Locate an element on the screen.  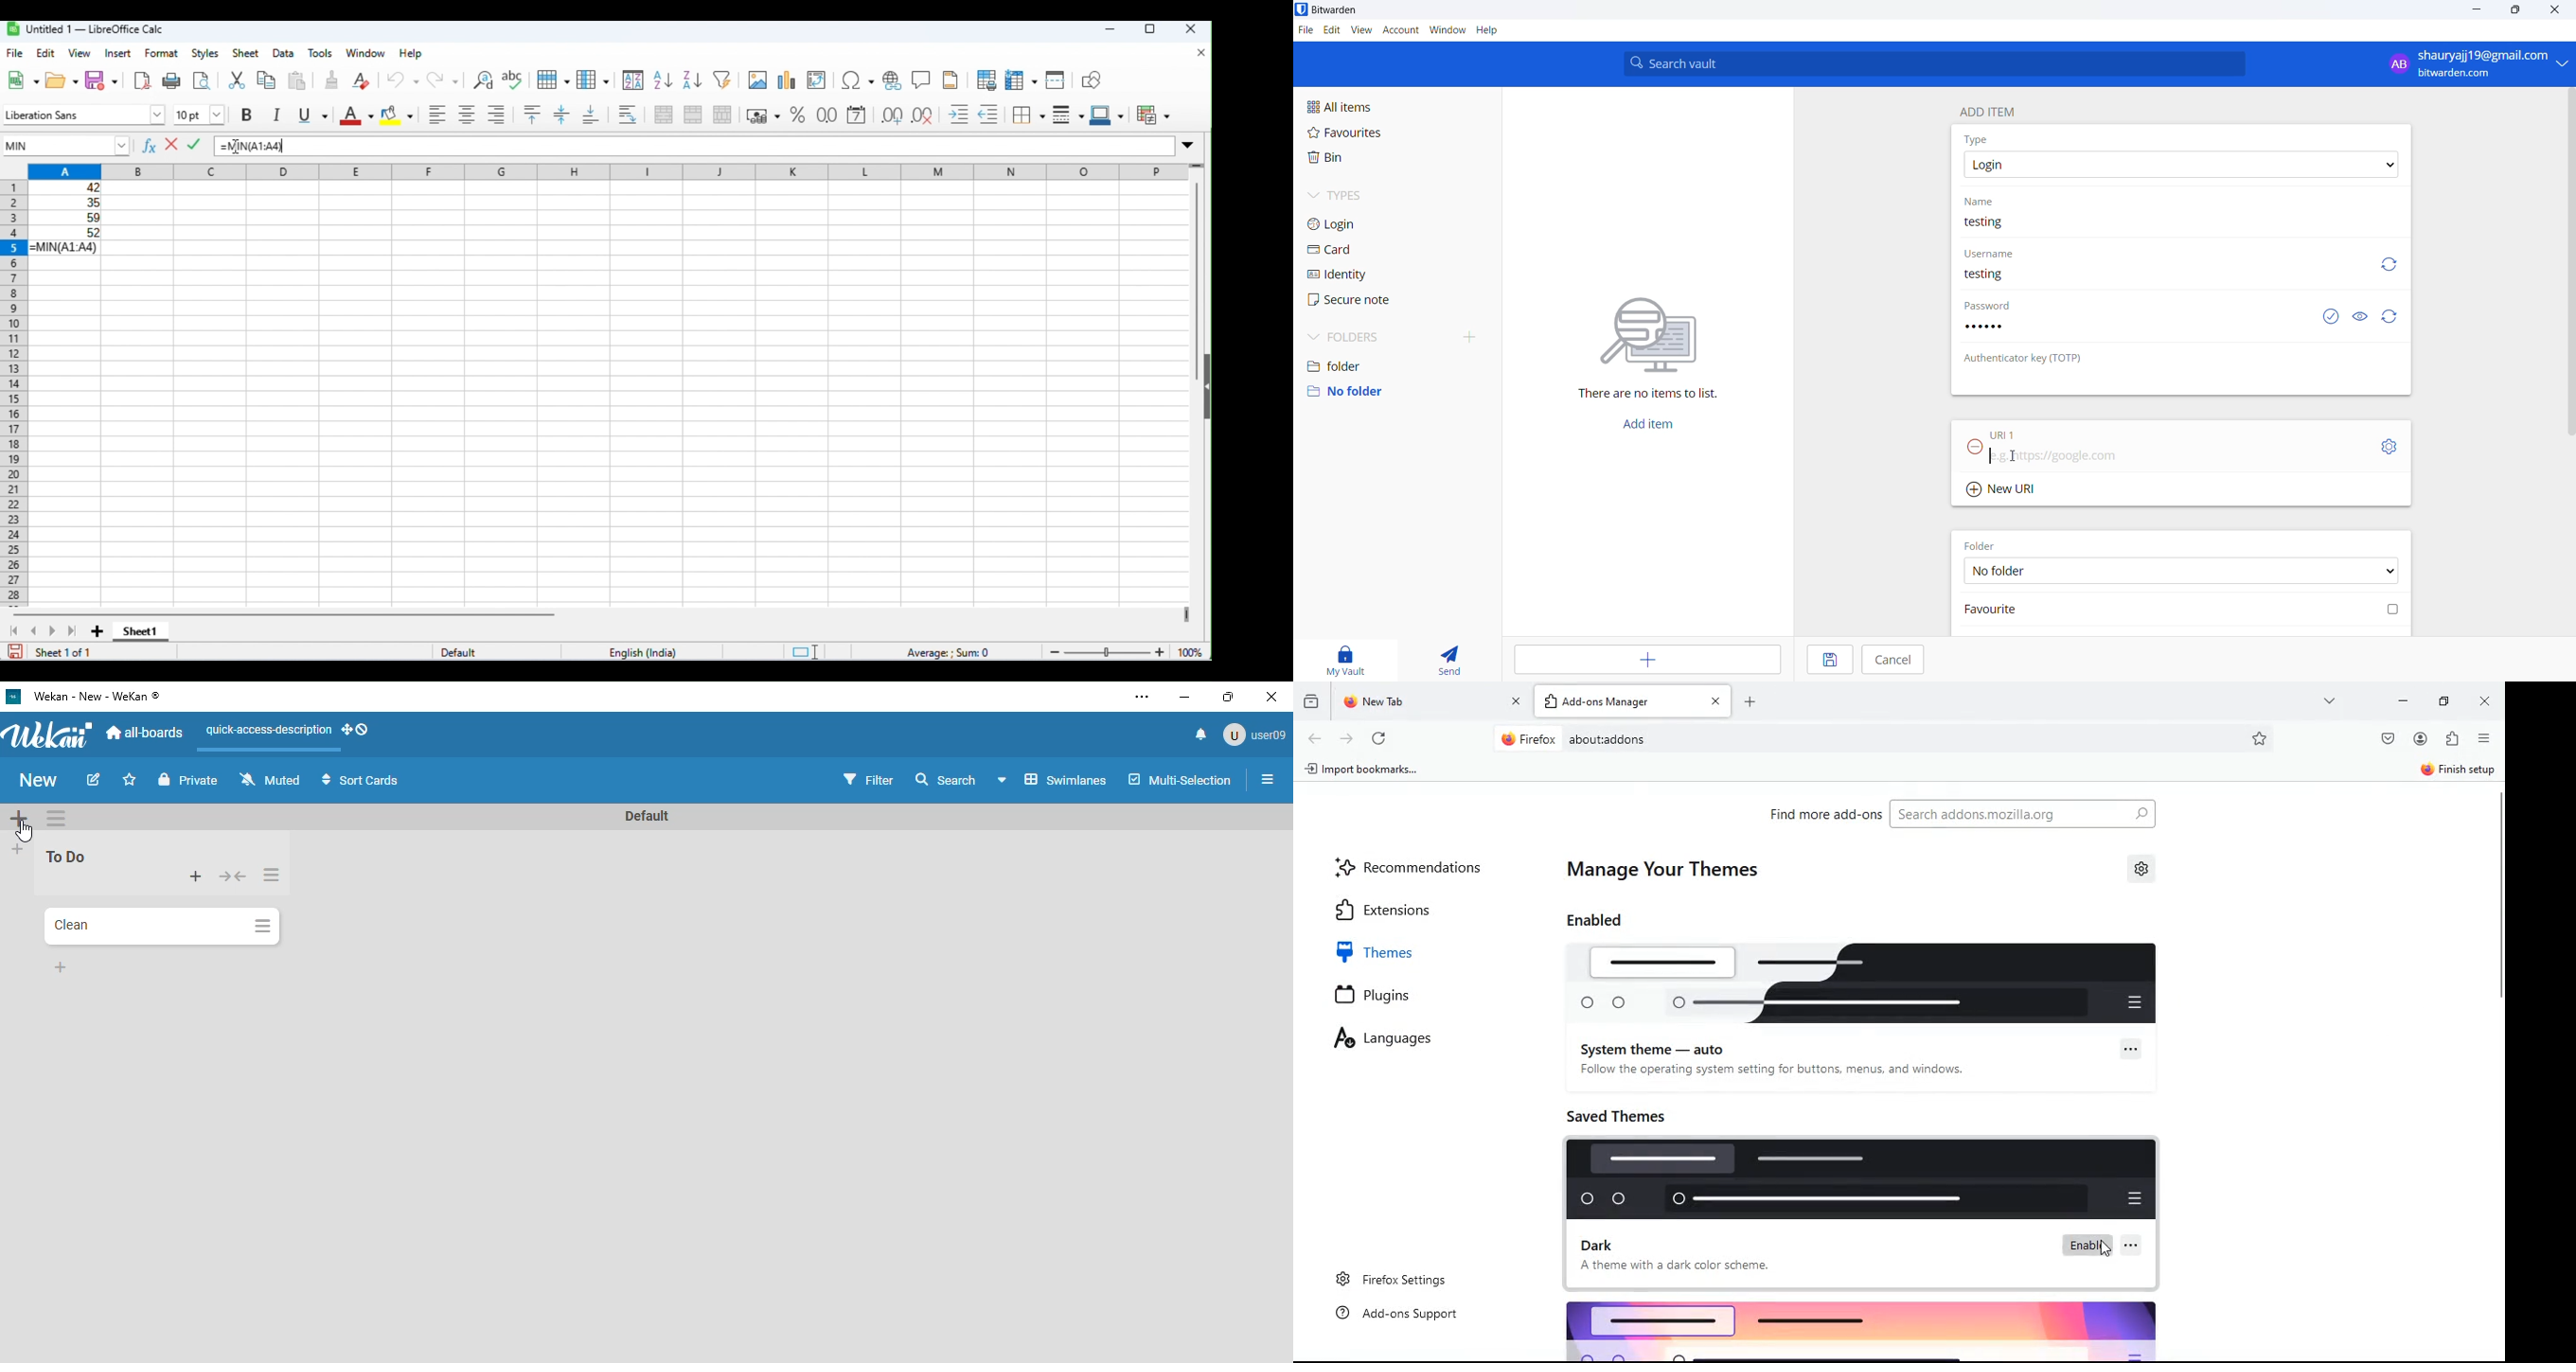
zoom is located at coordinates (1125, 651).